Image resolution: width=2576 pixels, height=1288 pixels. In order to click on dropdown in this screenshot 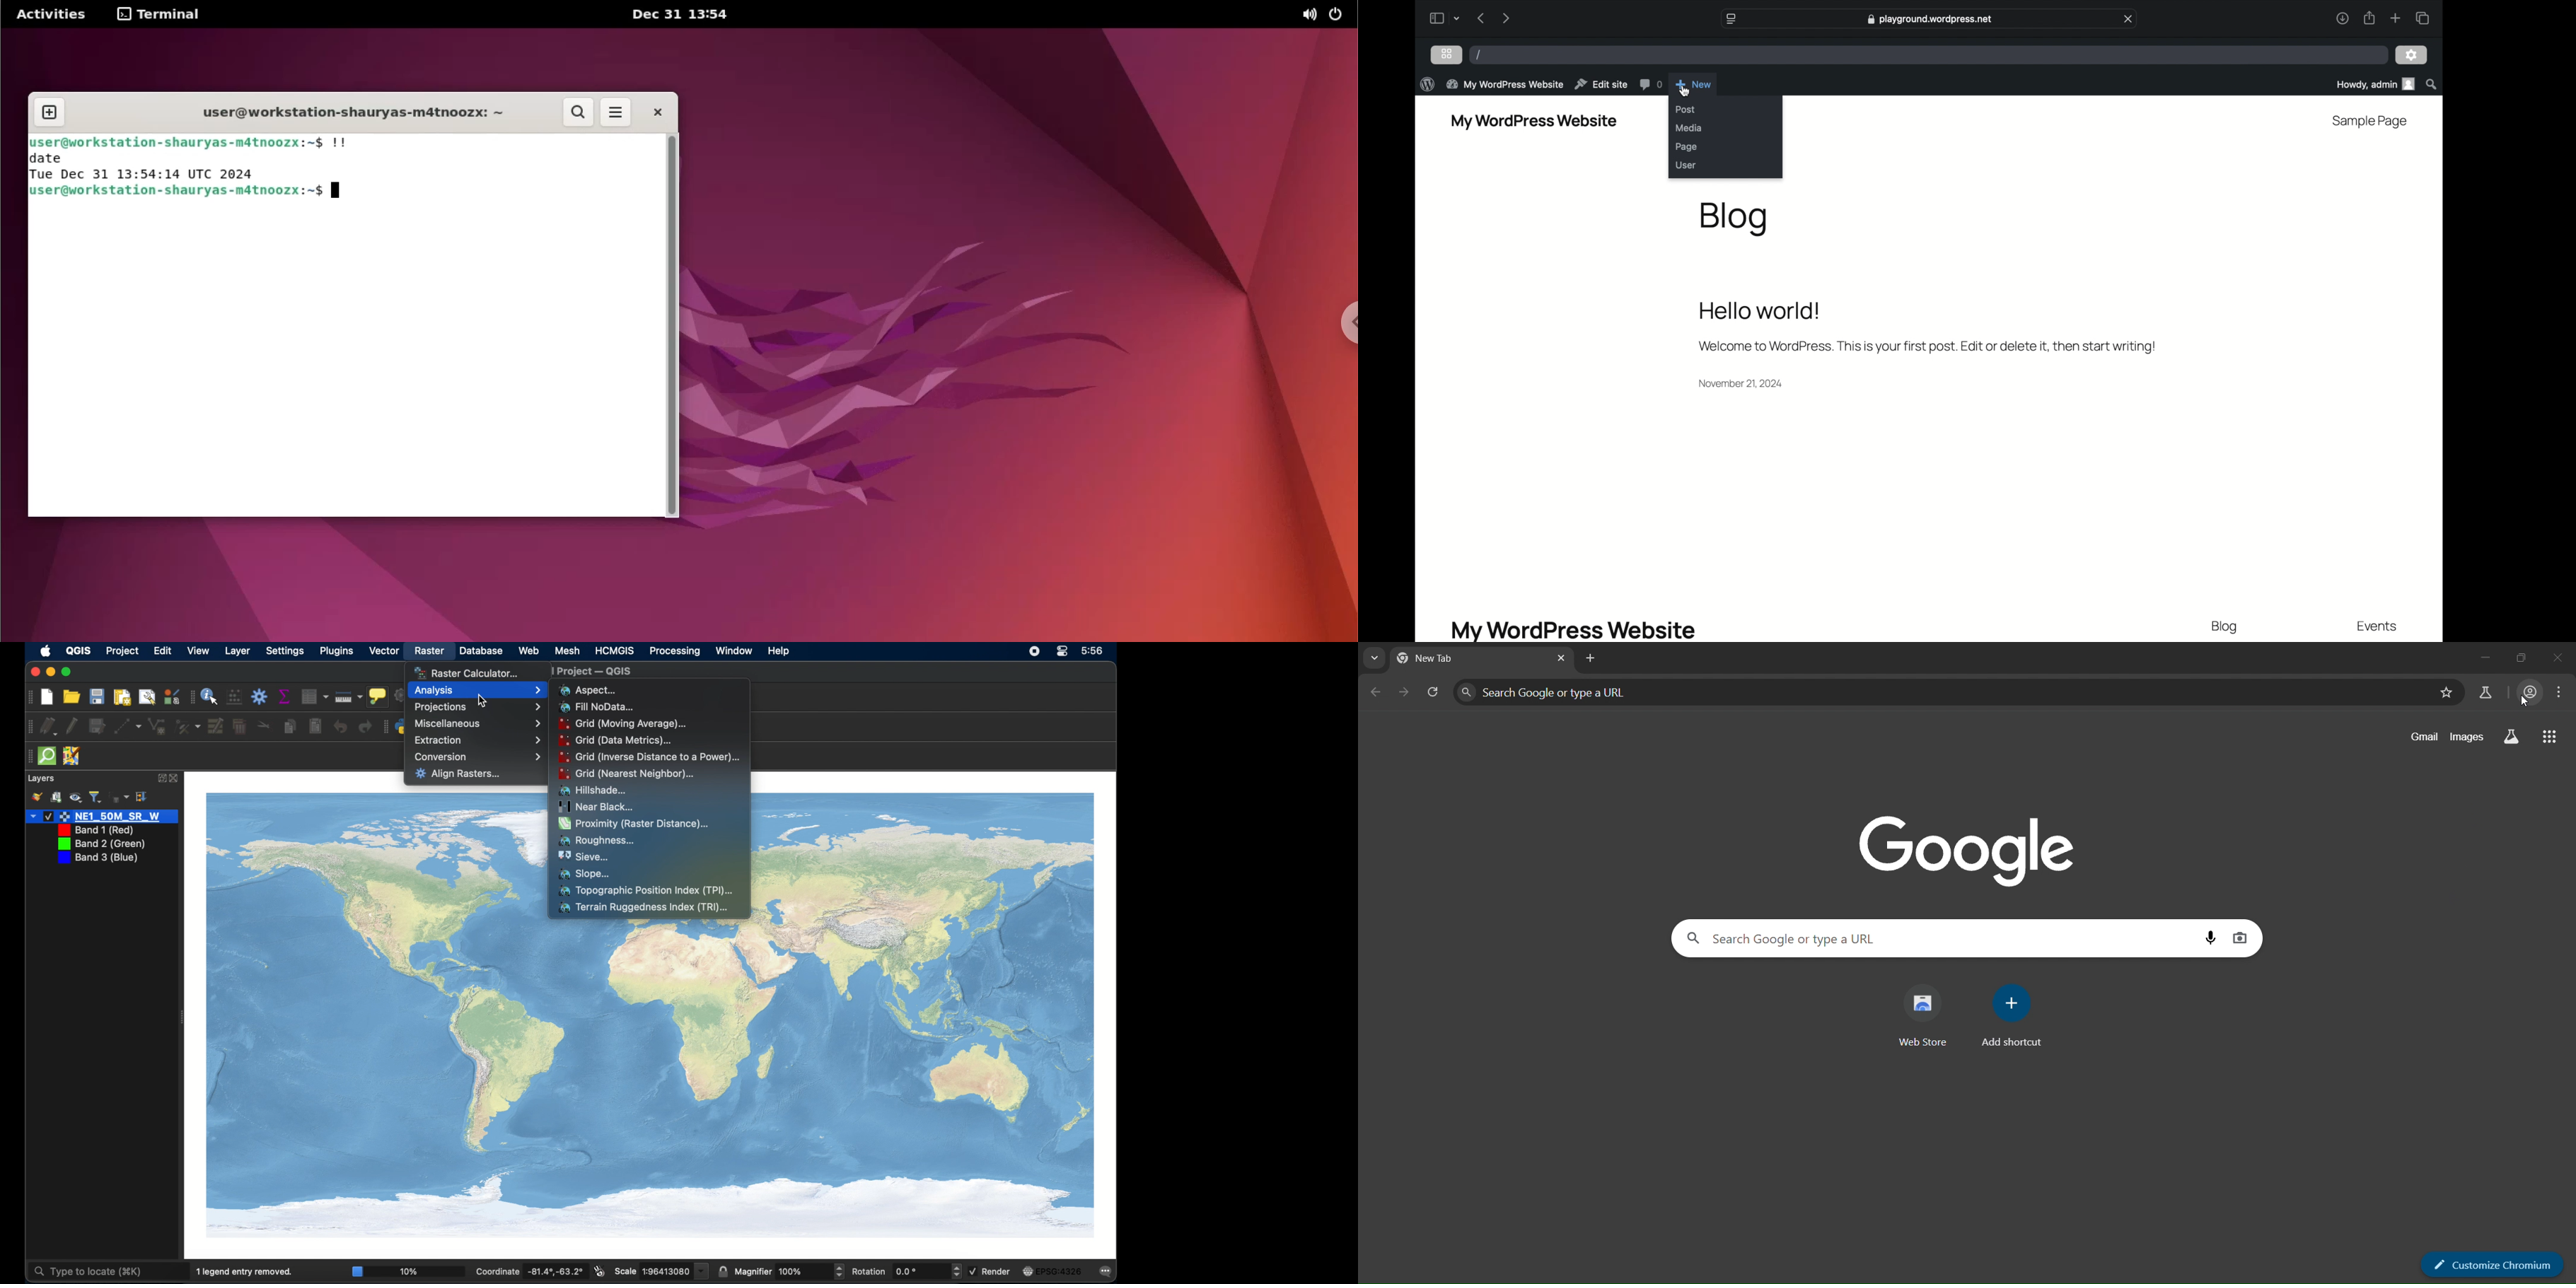, I will do `click(1459, 18)`.